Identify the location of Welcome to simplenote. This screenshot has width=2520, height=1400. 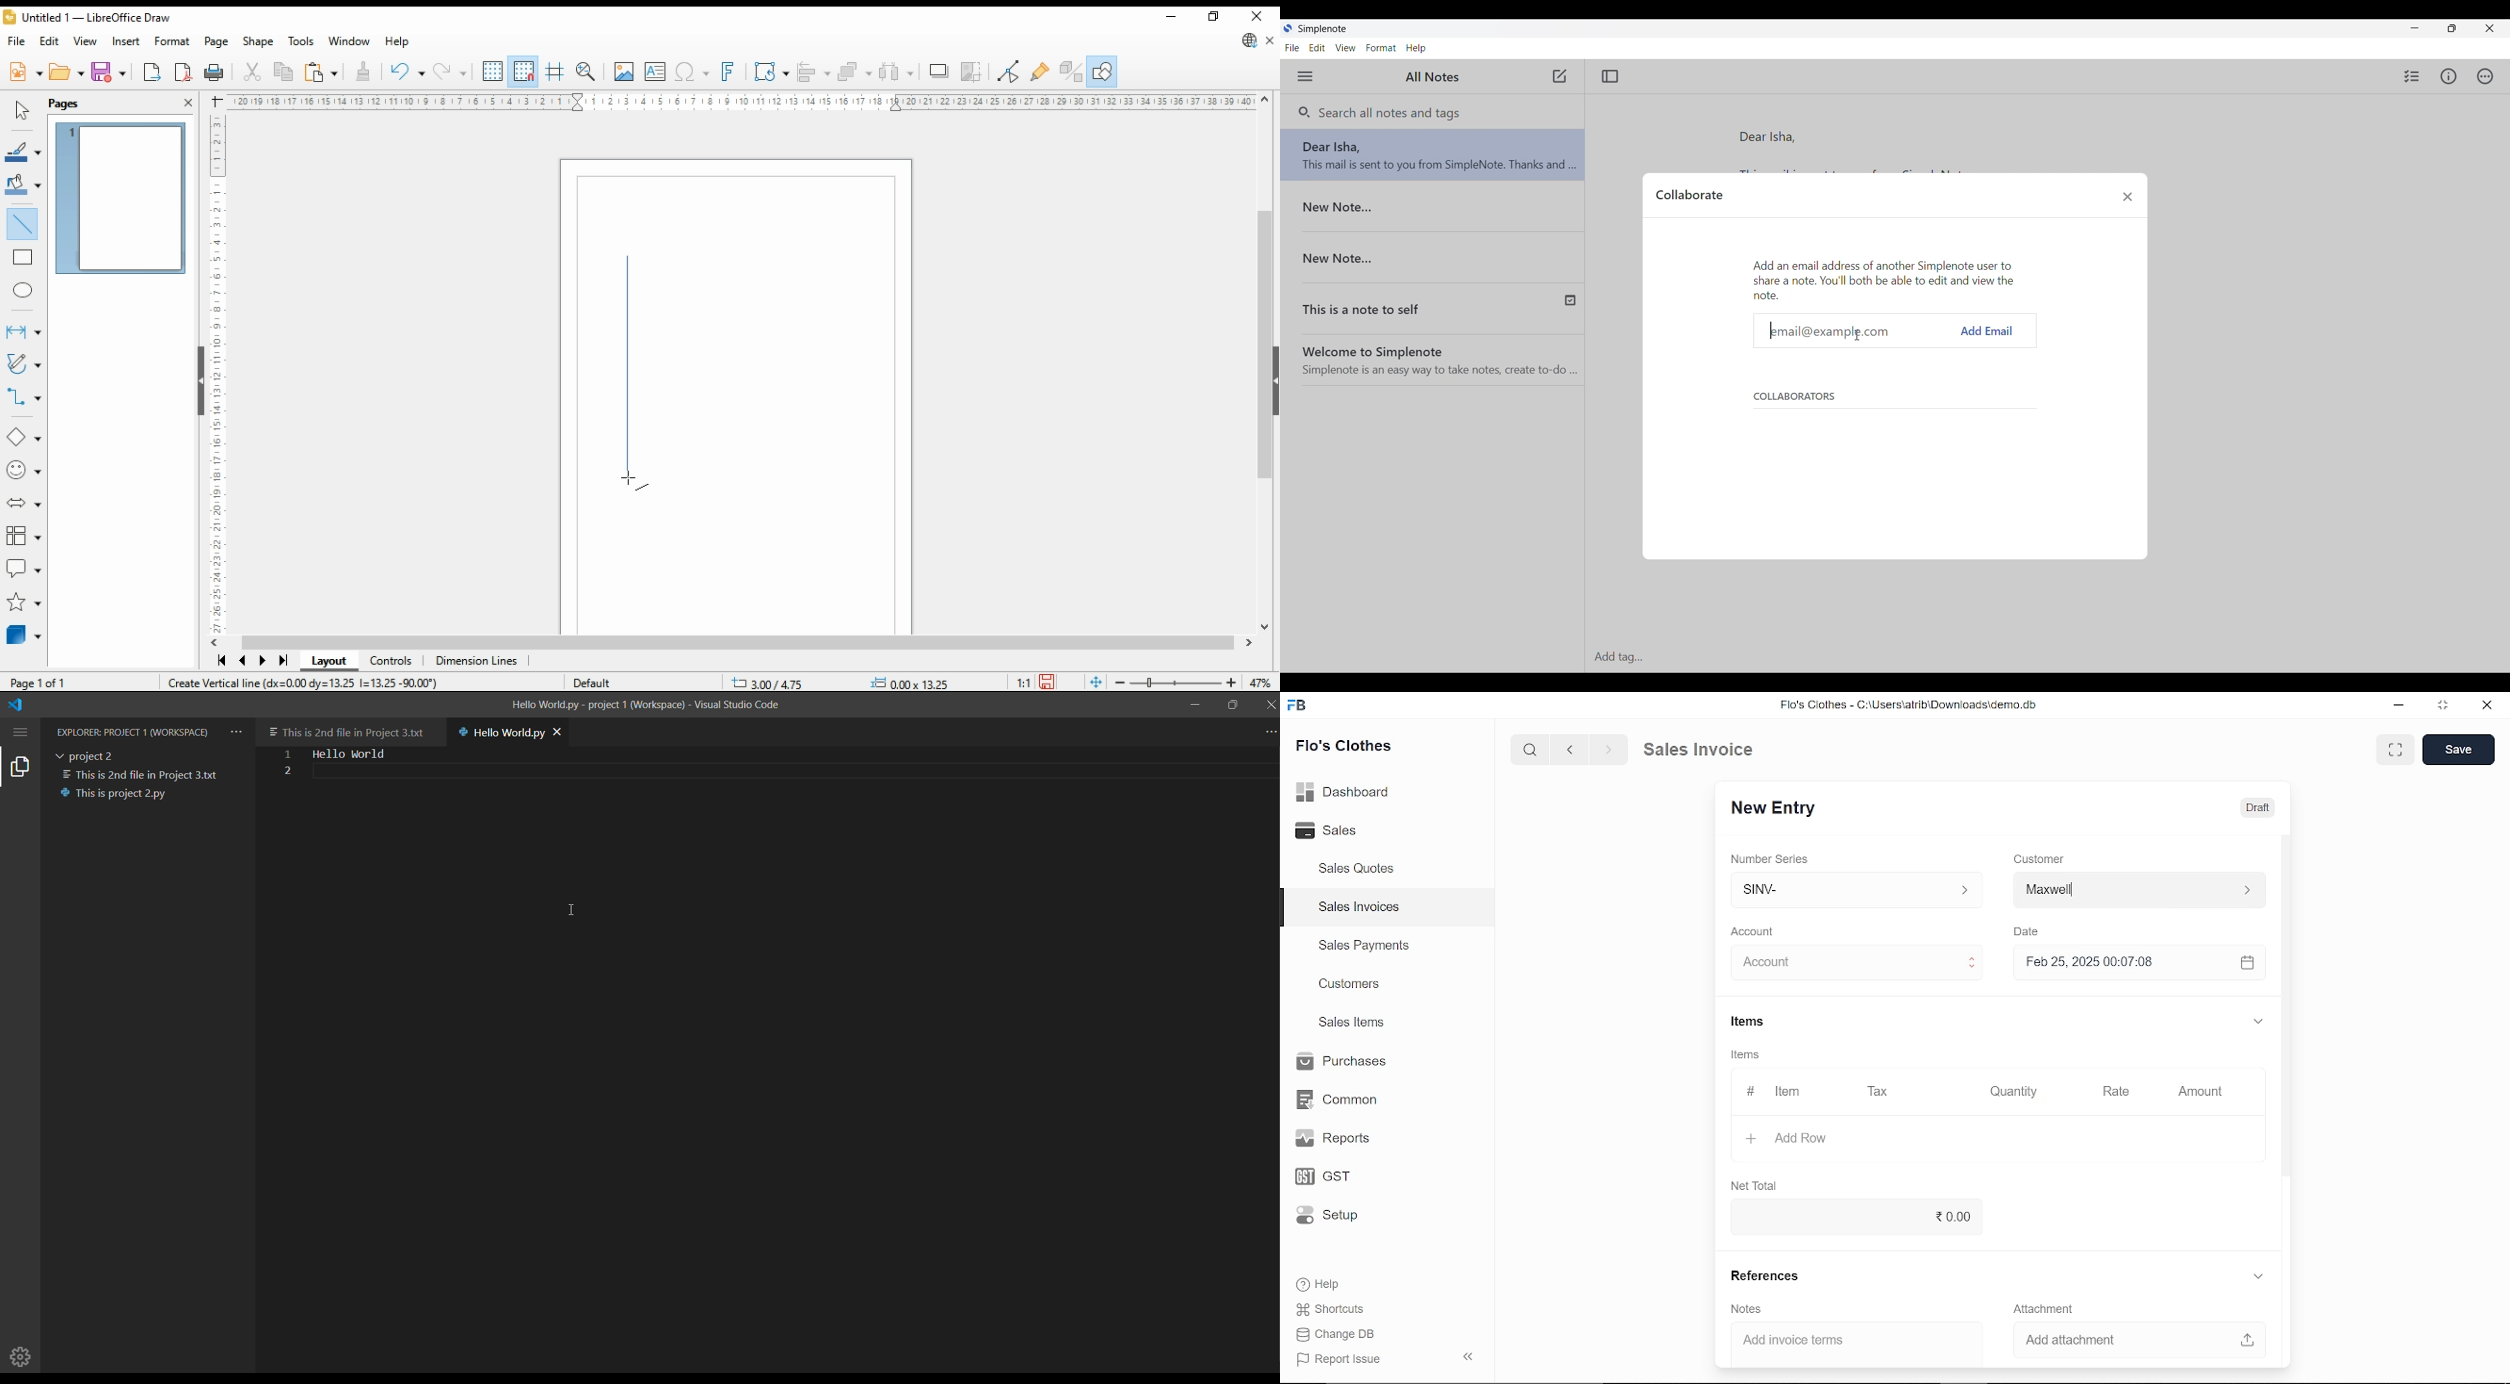
(1437, 356).